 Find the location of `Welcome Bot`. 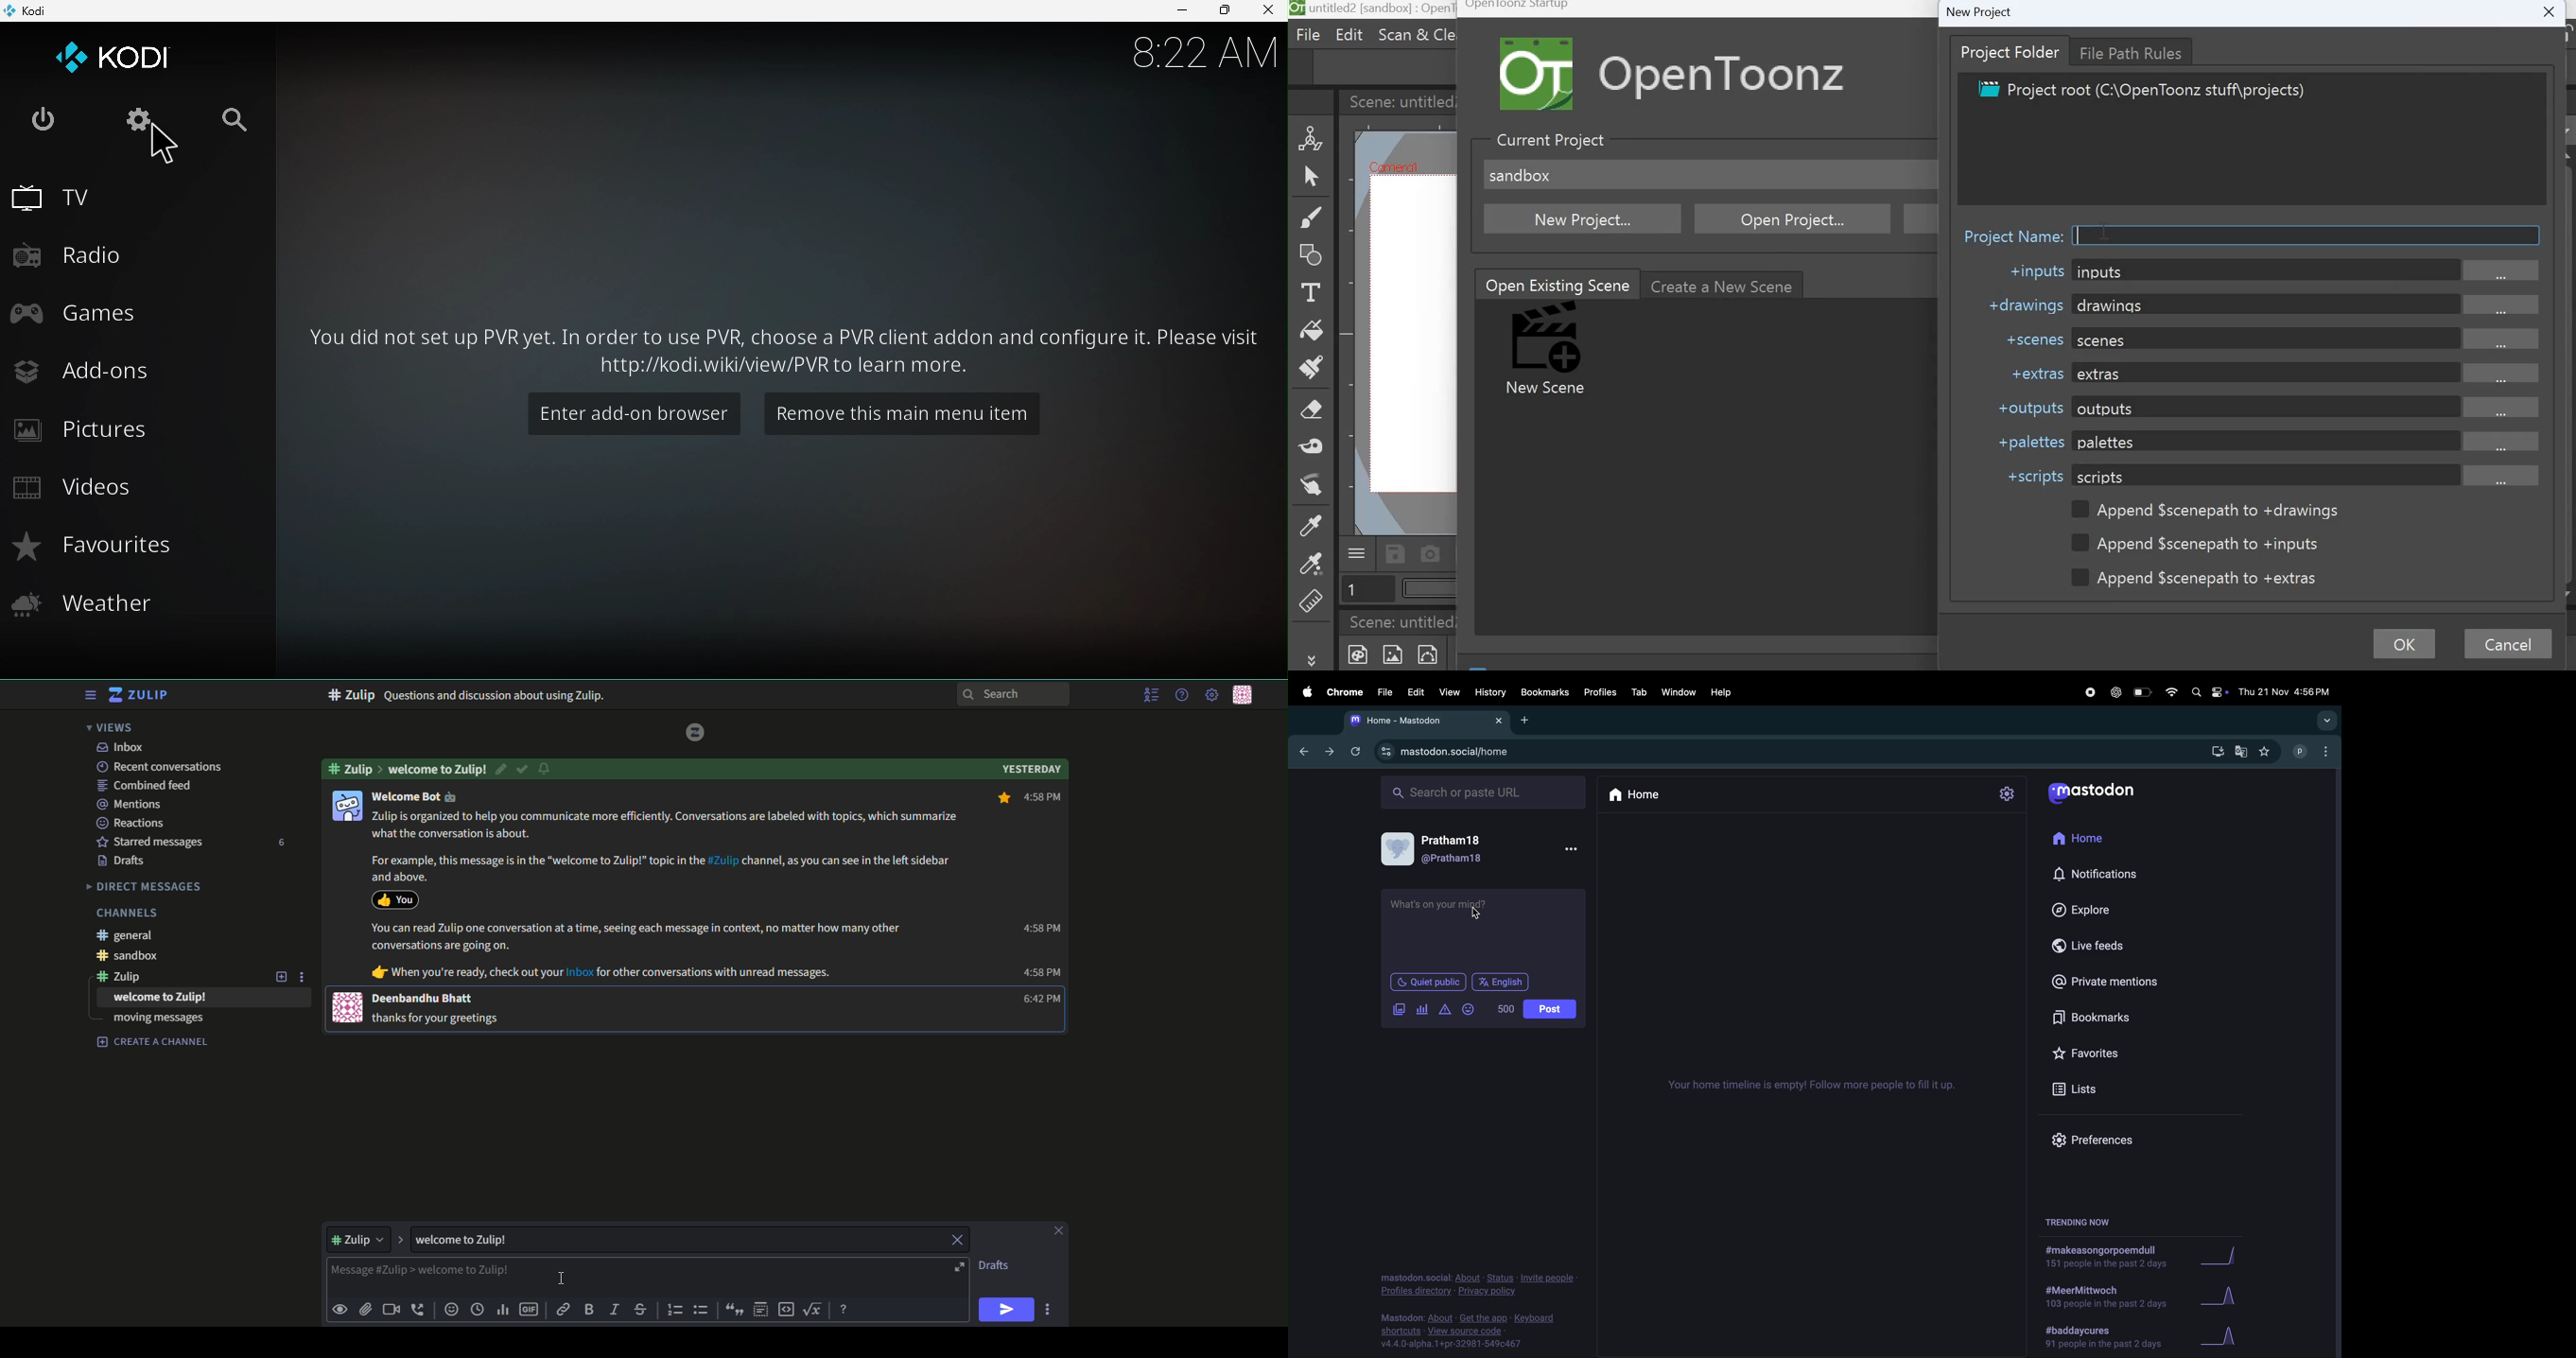

Welcome Bot is located at coordinates (414, 797).